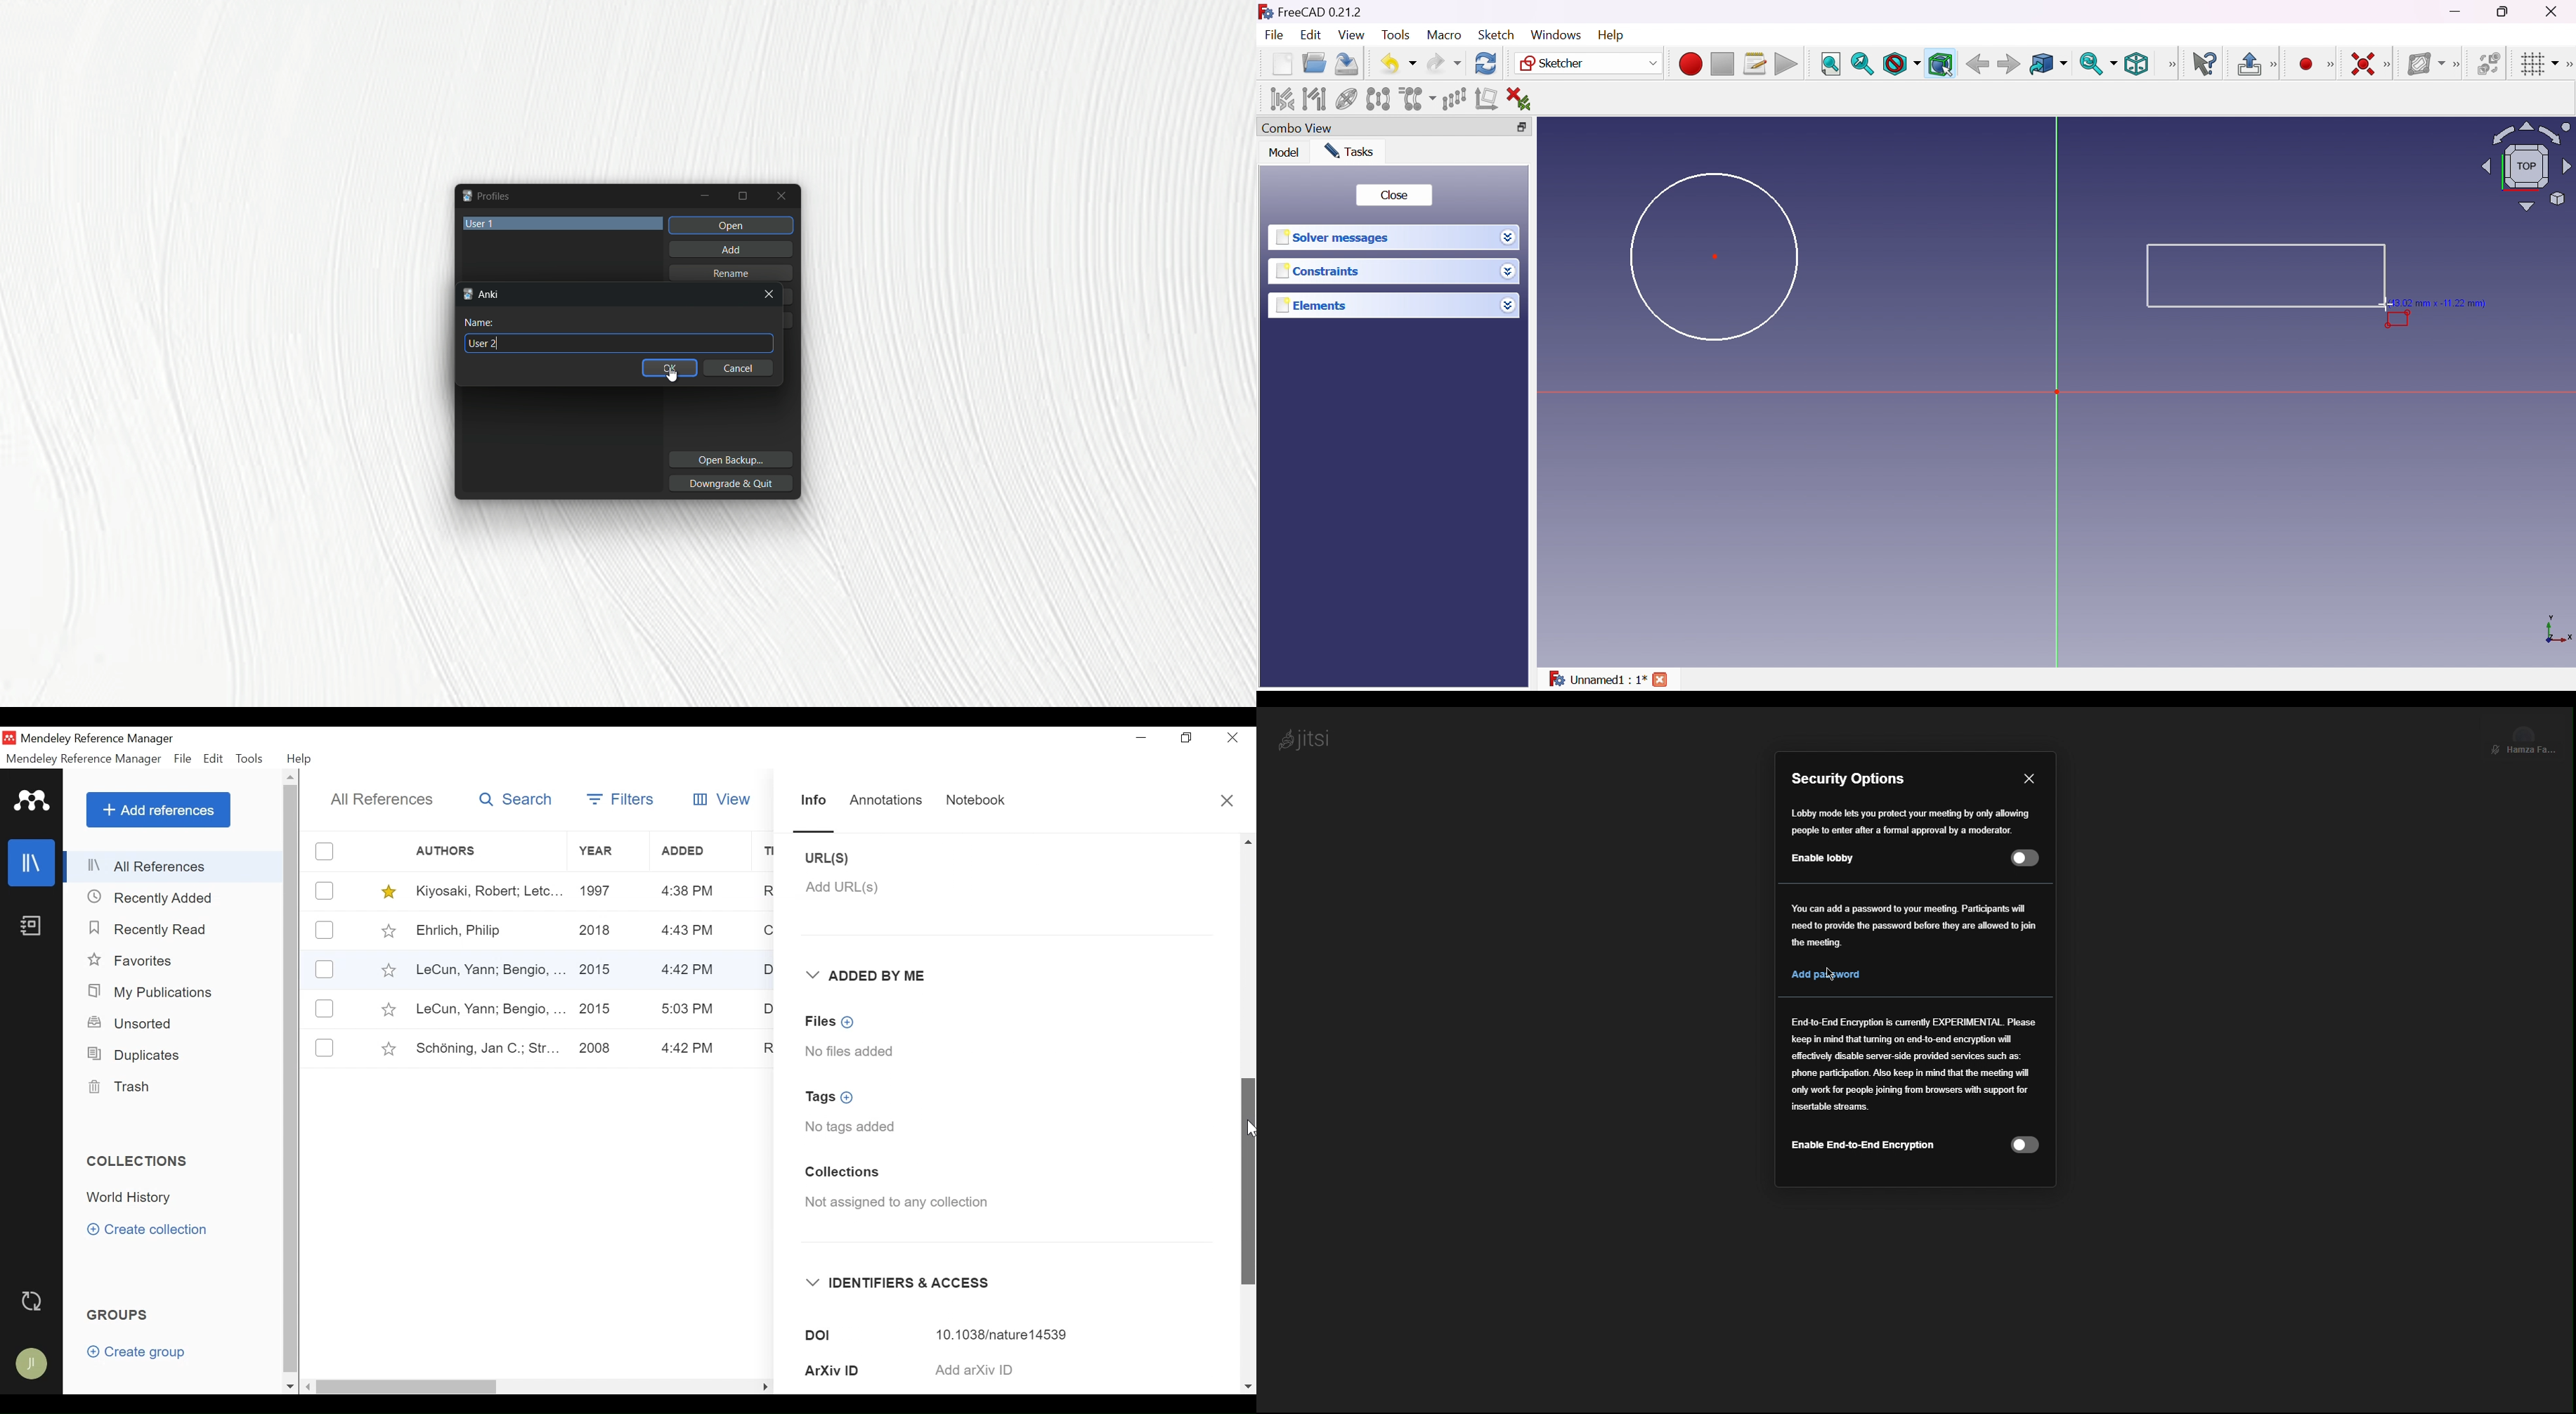 The width and height of the screenshot is (2576, 1428). What do you see at coordinates (2135, 65) in the screenshot?
I see `Isometric` at bounding box center [2135, 65].